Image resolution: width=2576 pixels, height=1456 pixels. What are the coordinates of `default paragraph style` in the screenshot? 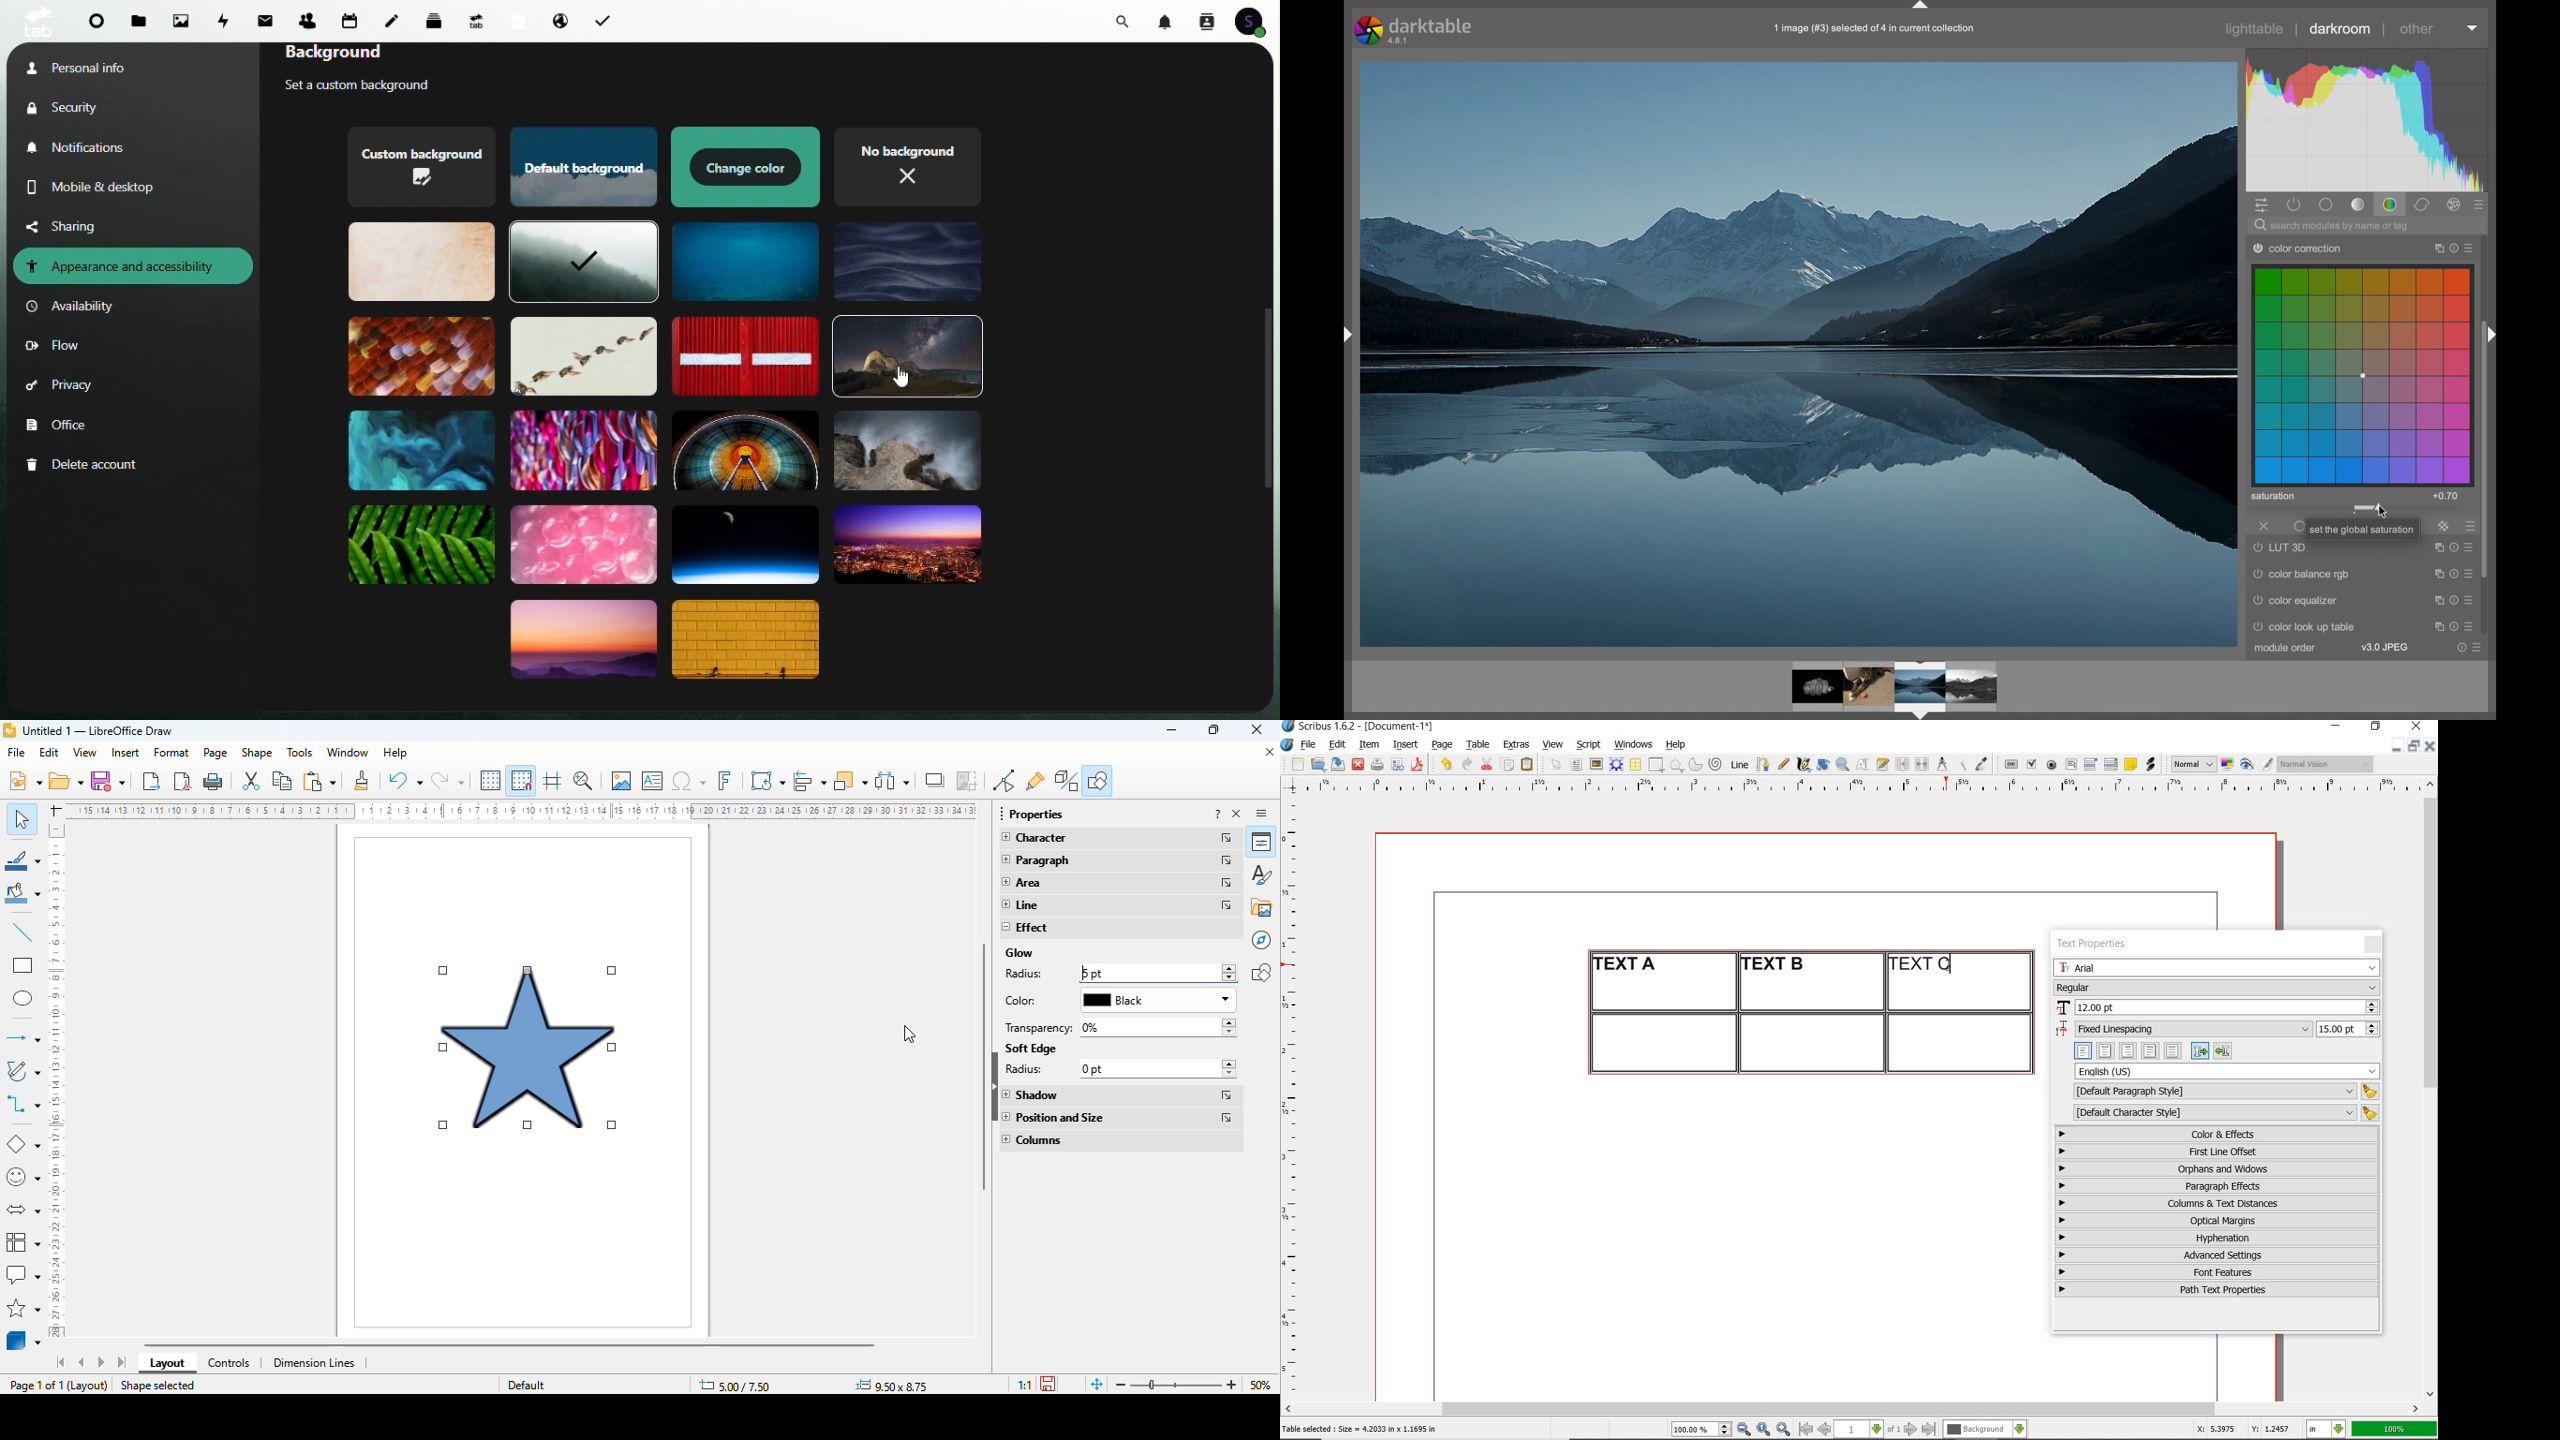 It's located at (2223, 1092).